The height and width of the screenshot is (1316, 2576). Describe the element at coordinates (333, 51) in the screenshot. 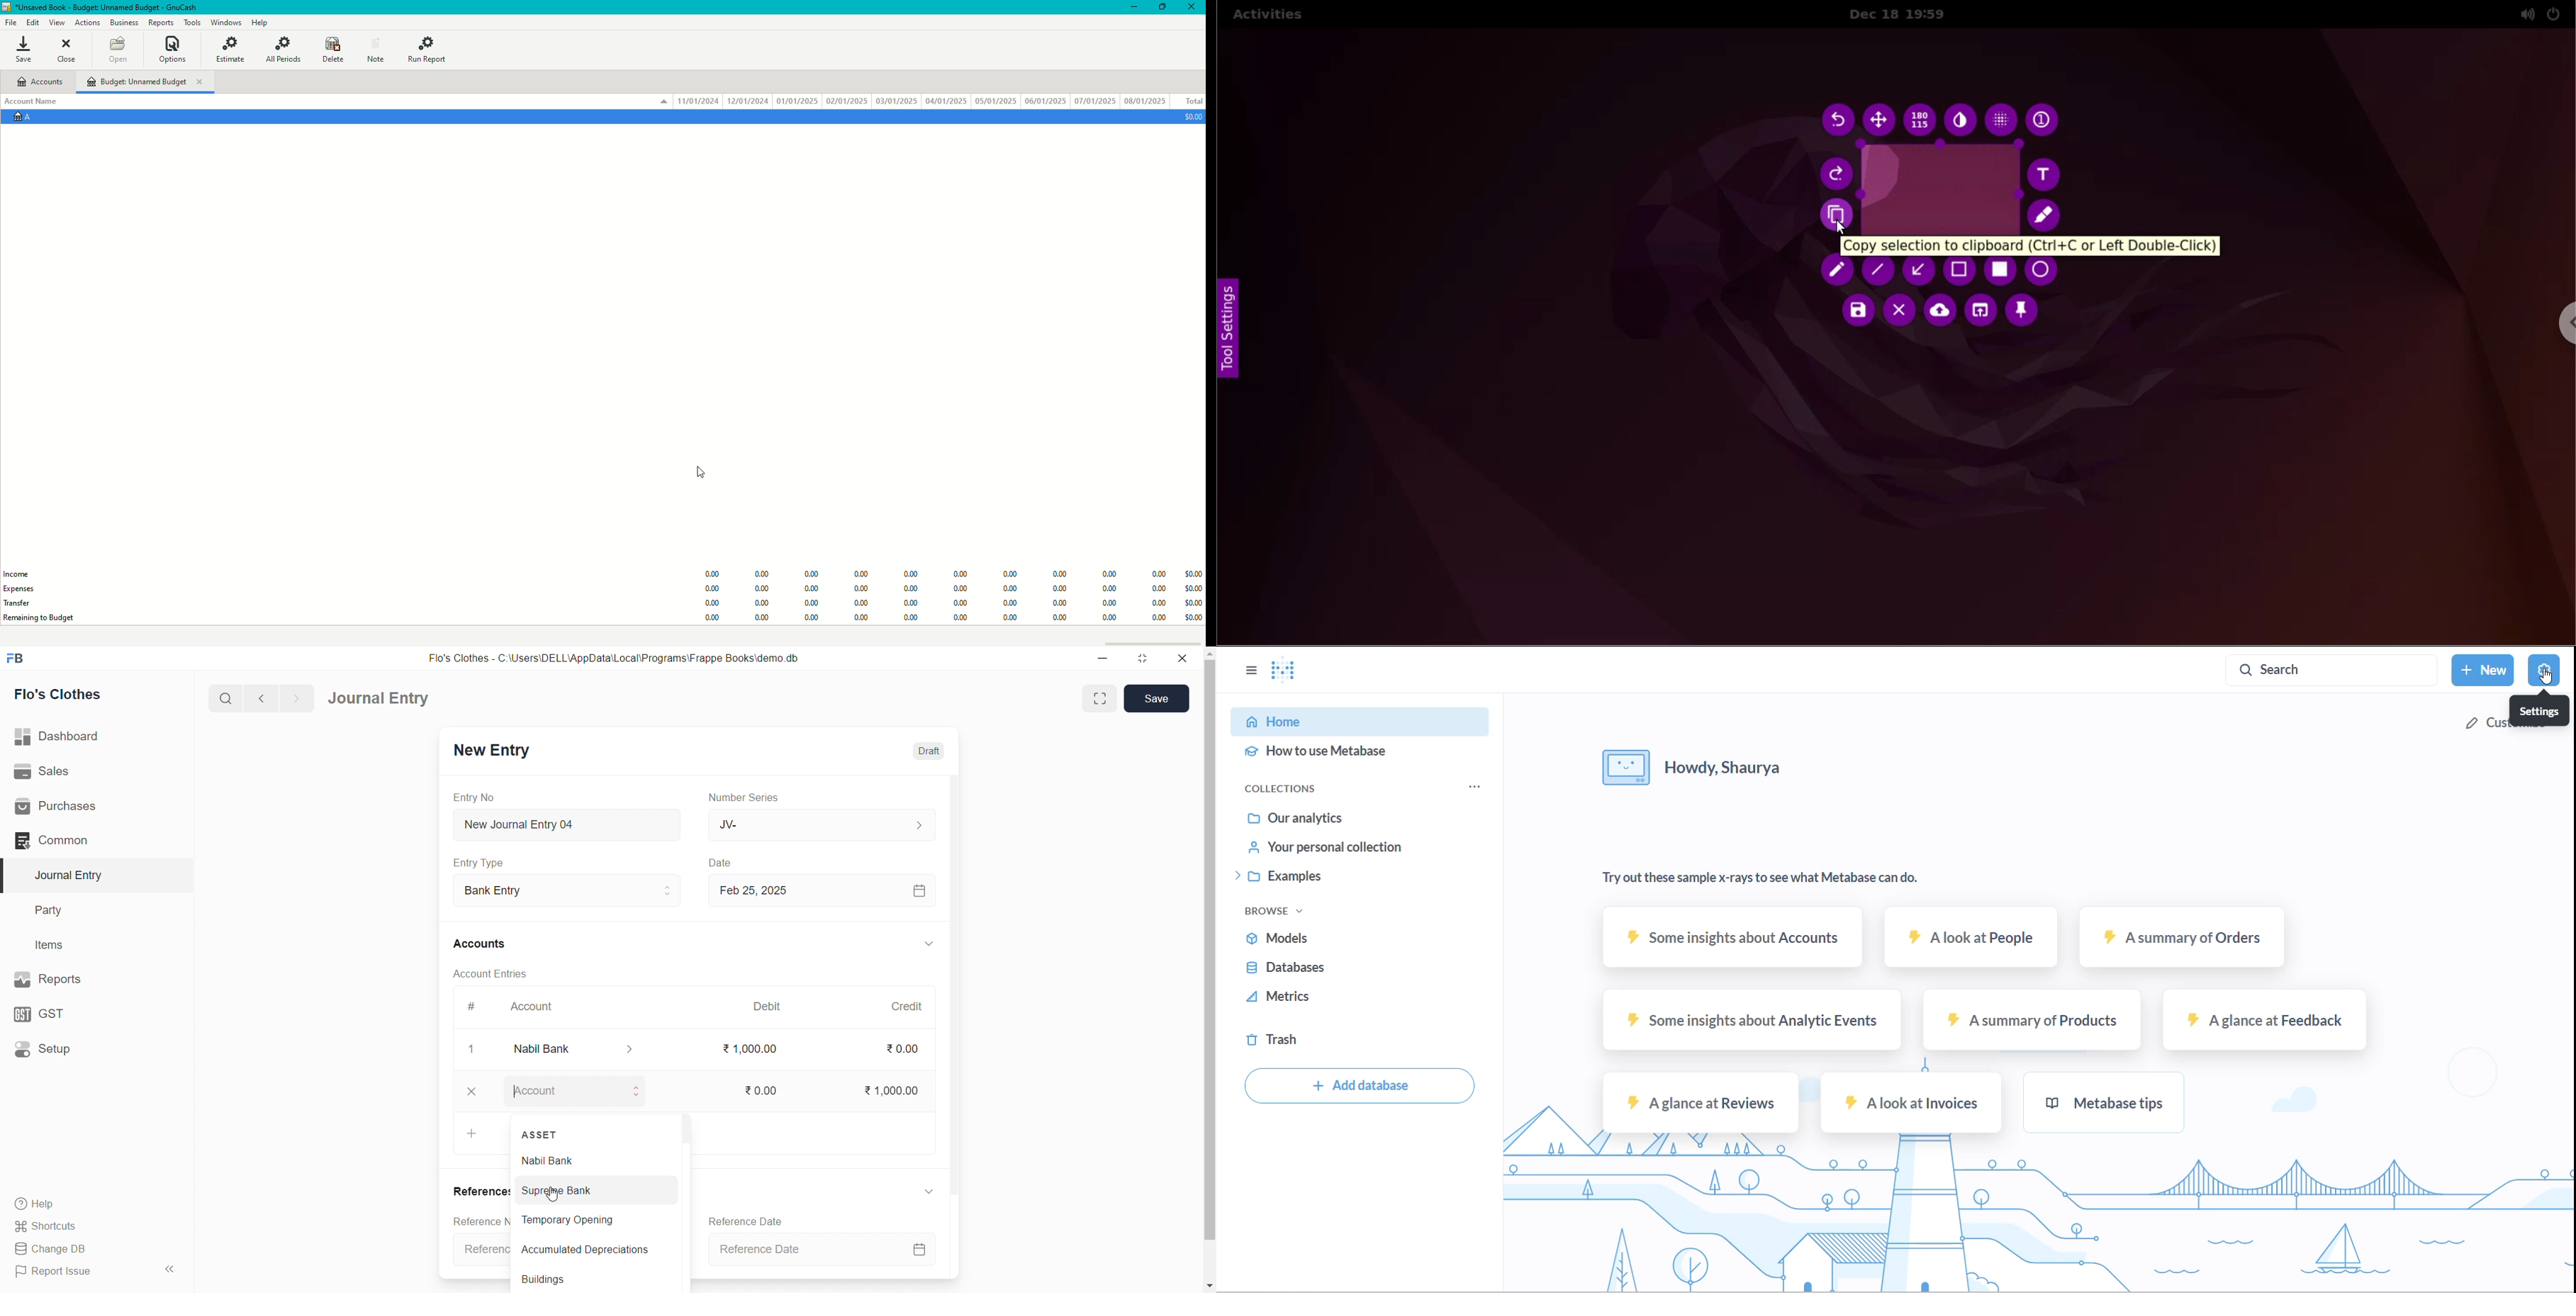

I see `Delete` at that location.